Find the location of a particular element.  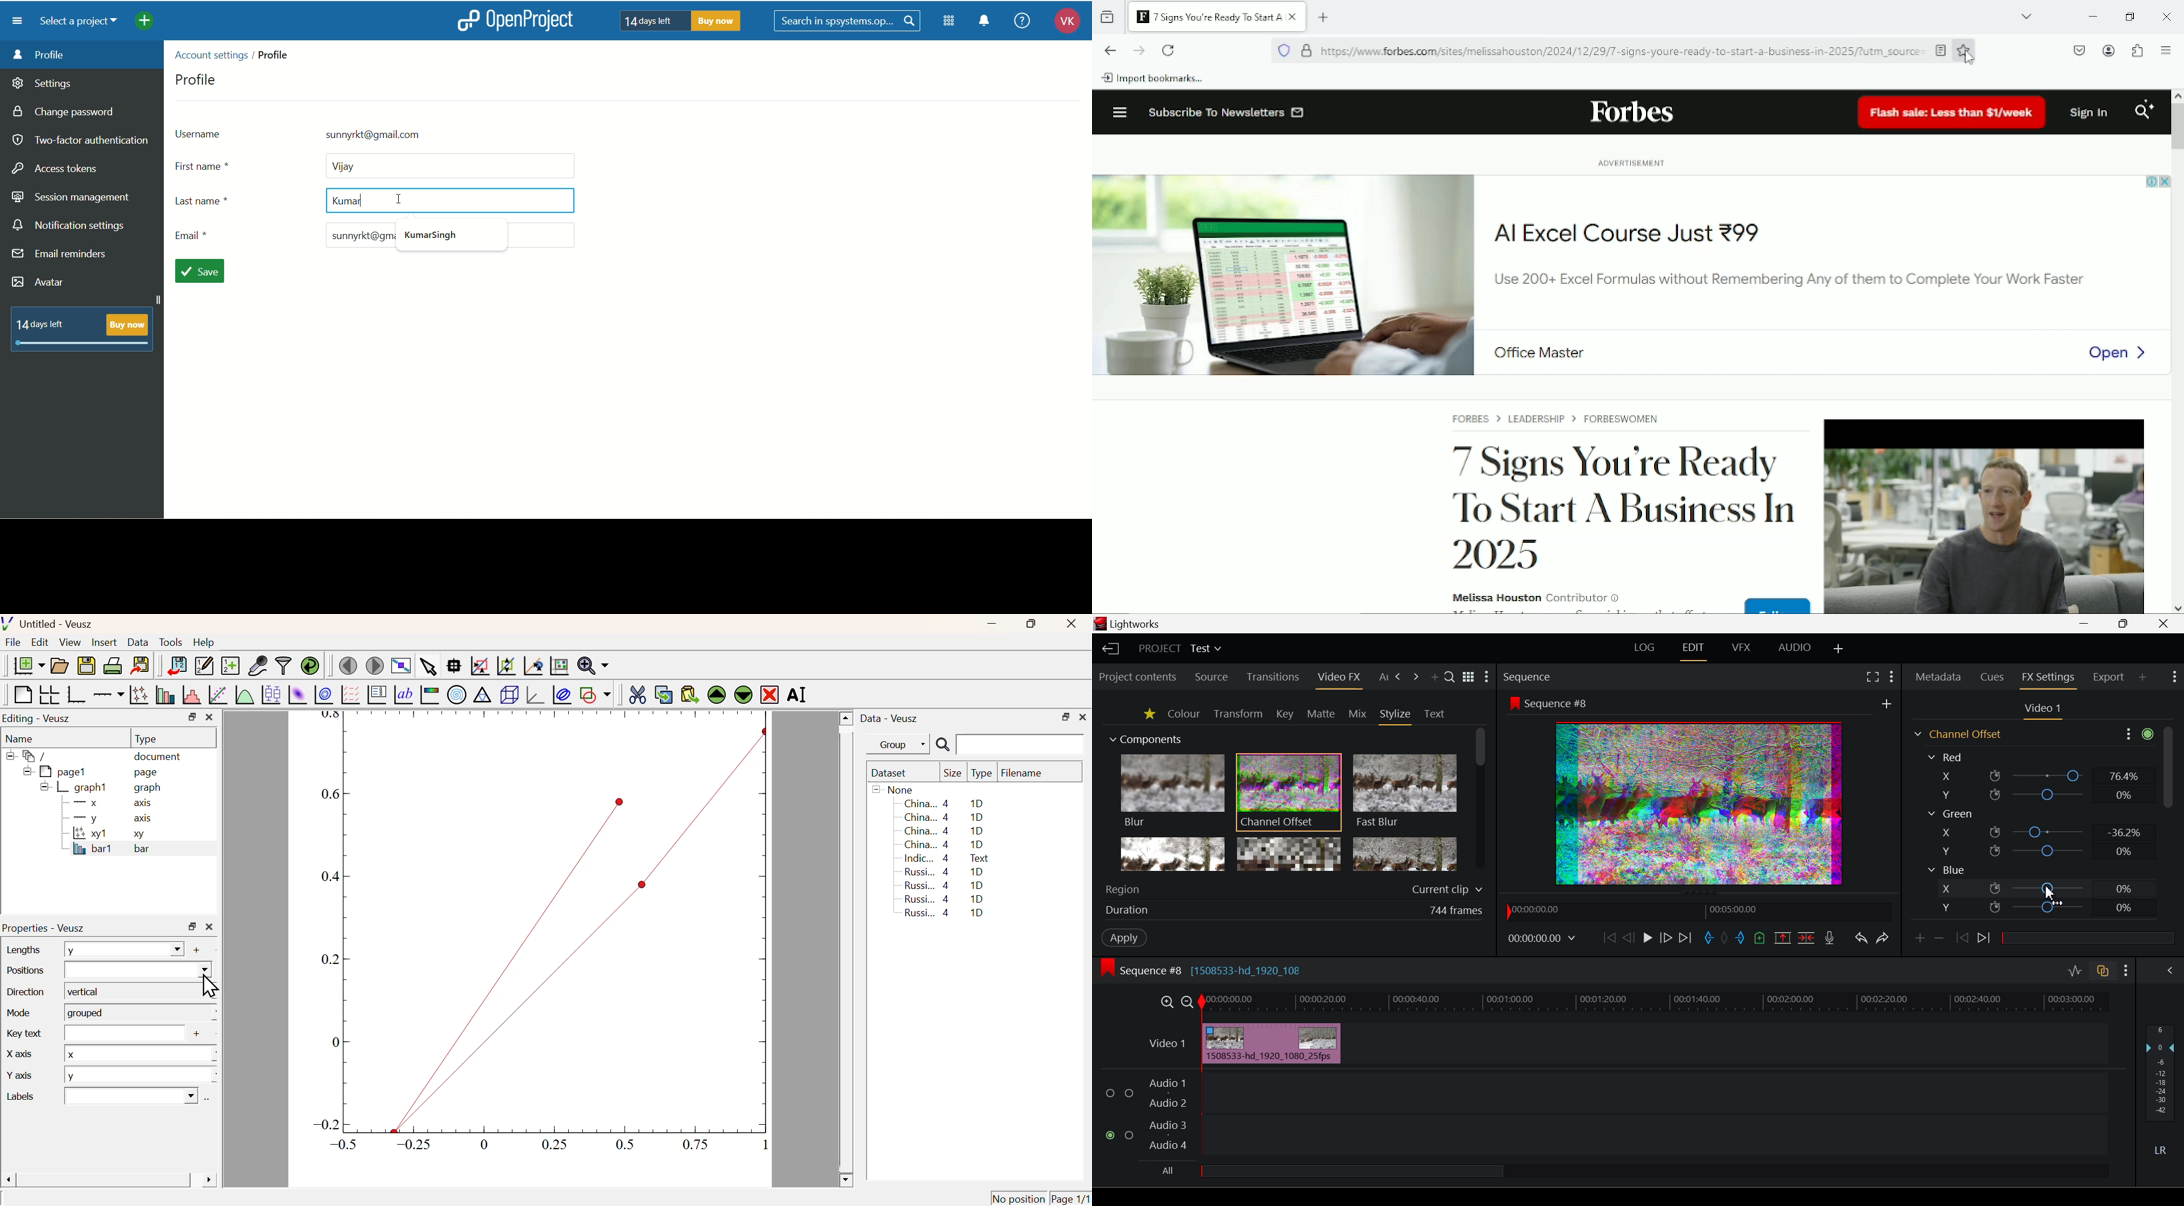

blocking social media trackers is located at coordinates (1283, 50).